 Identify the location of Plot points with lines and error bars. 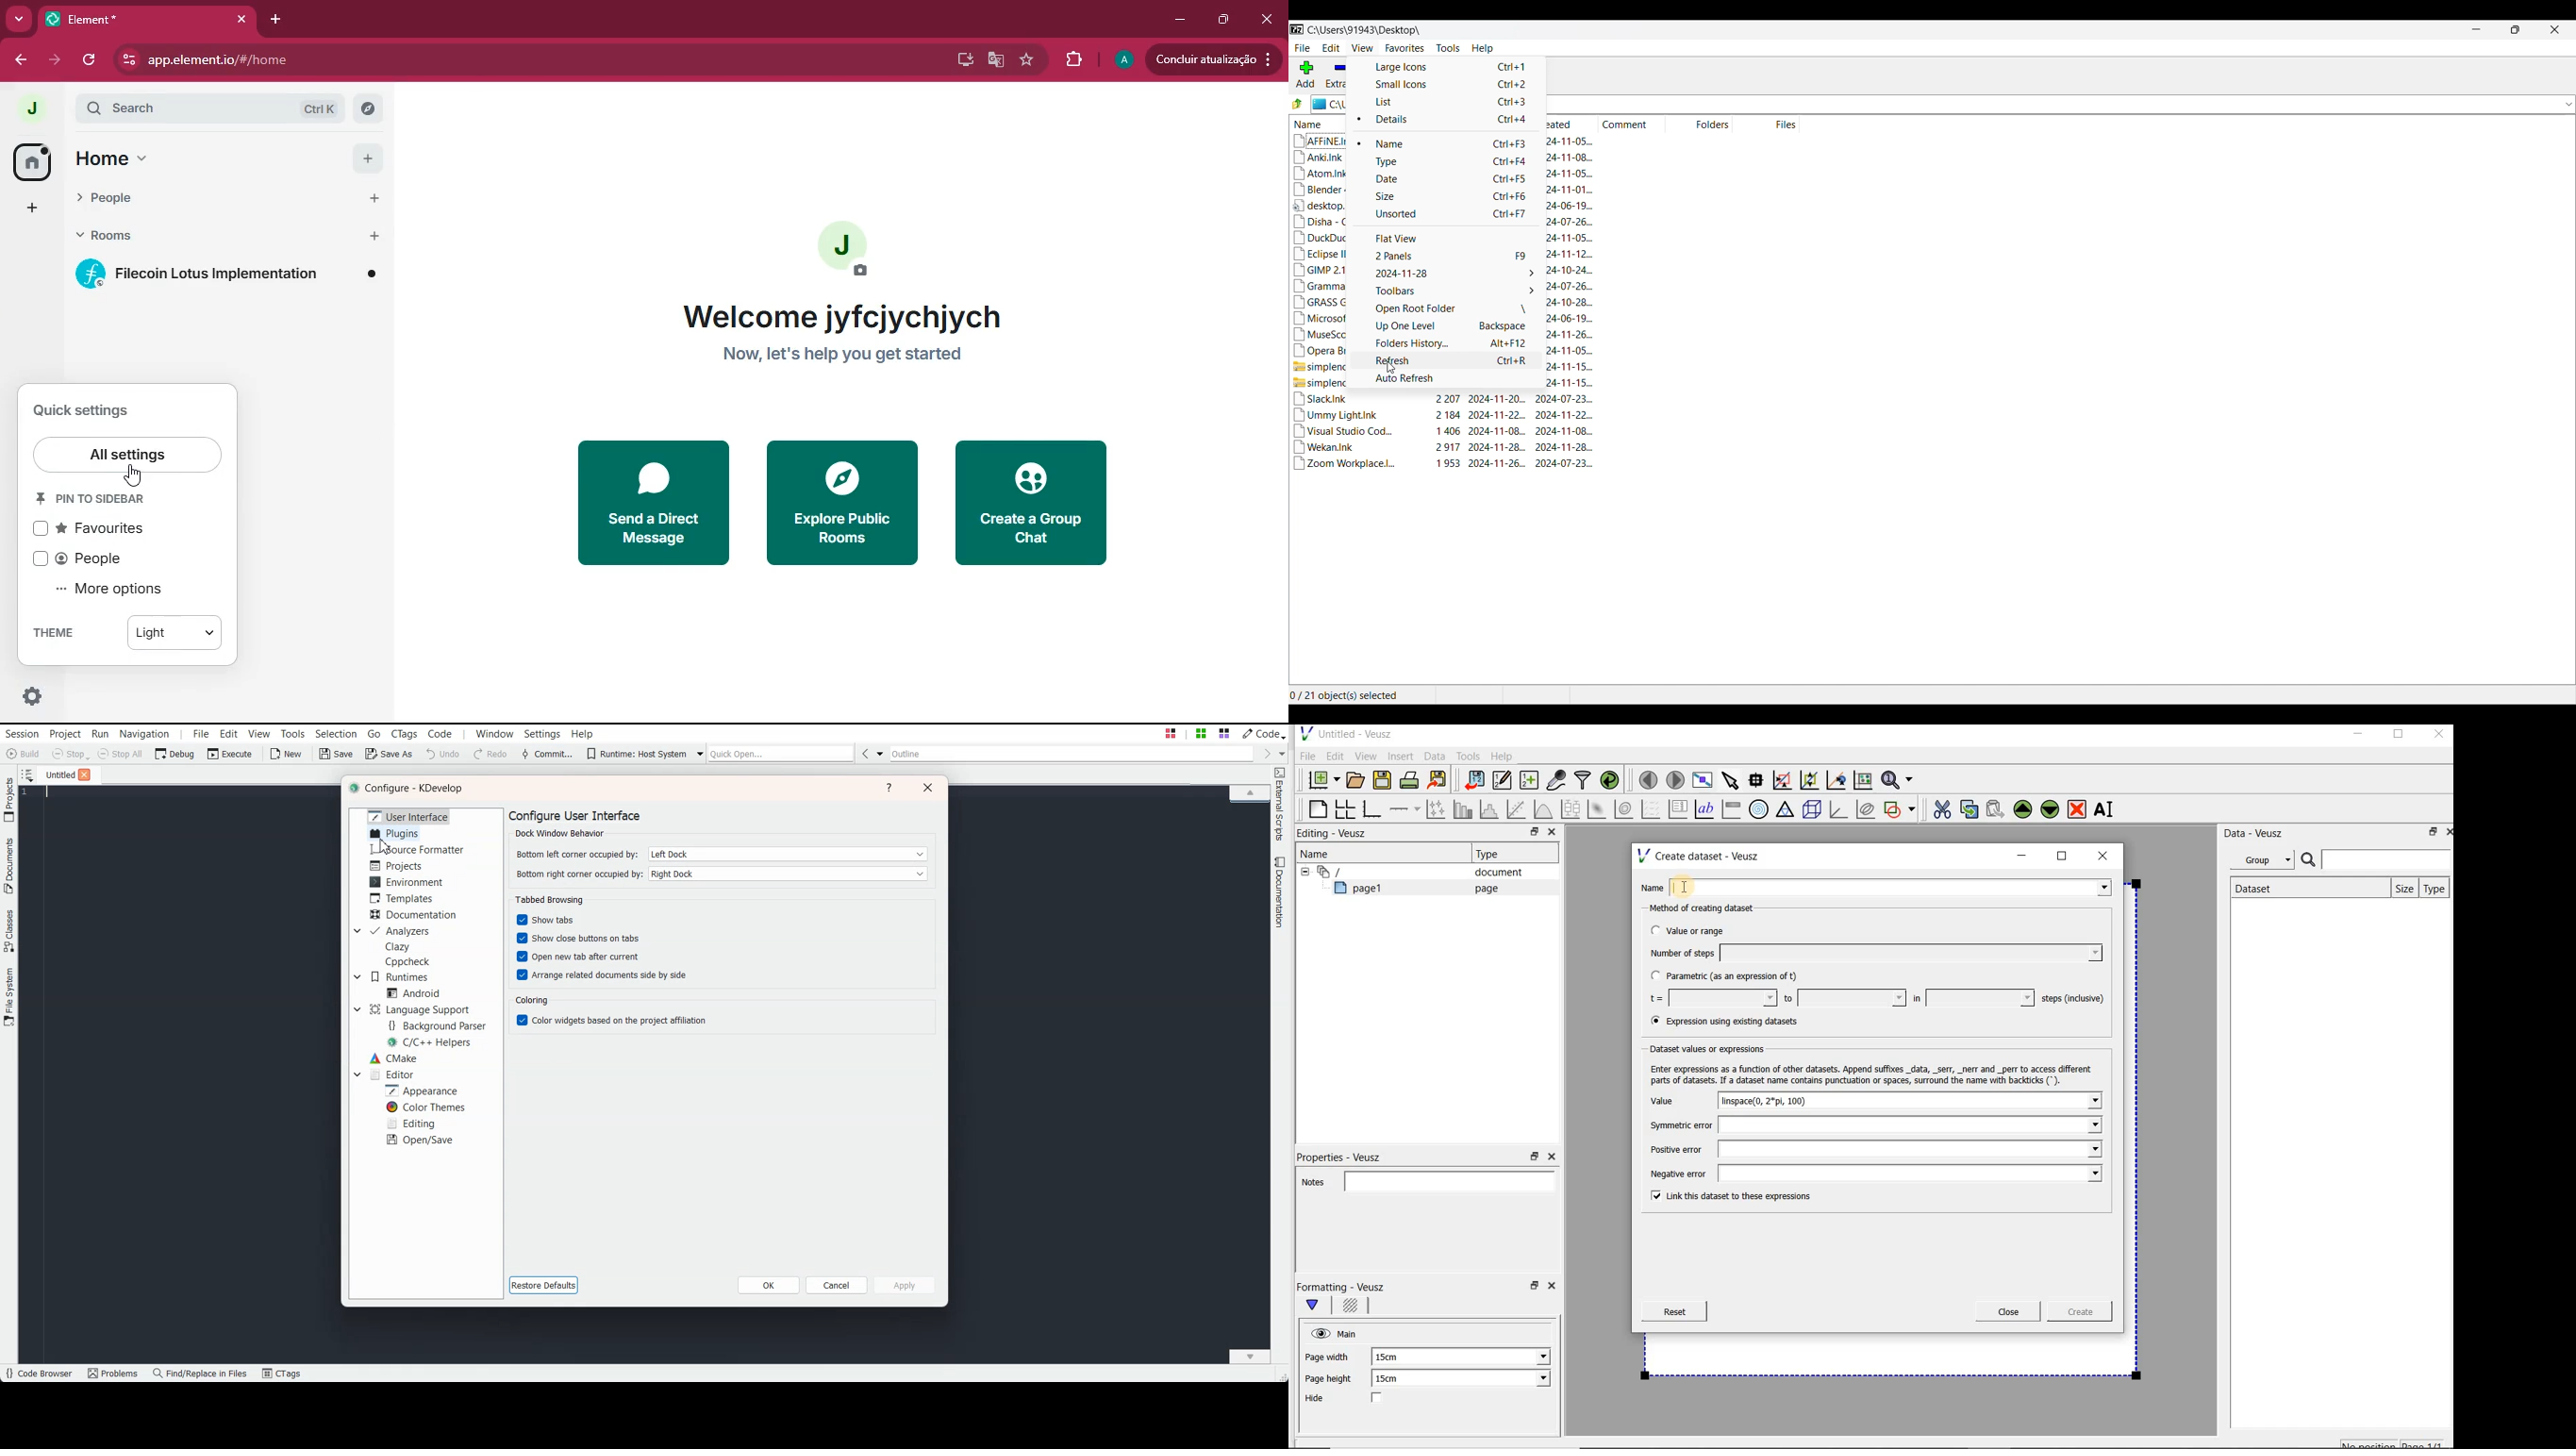
(1437, 808).